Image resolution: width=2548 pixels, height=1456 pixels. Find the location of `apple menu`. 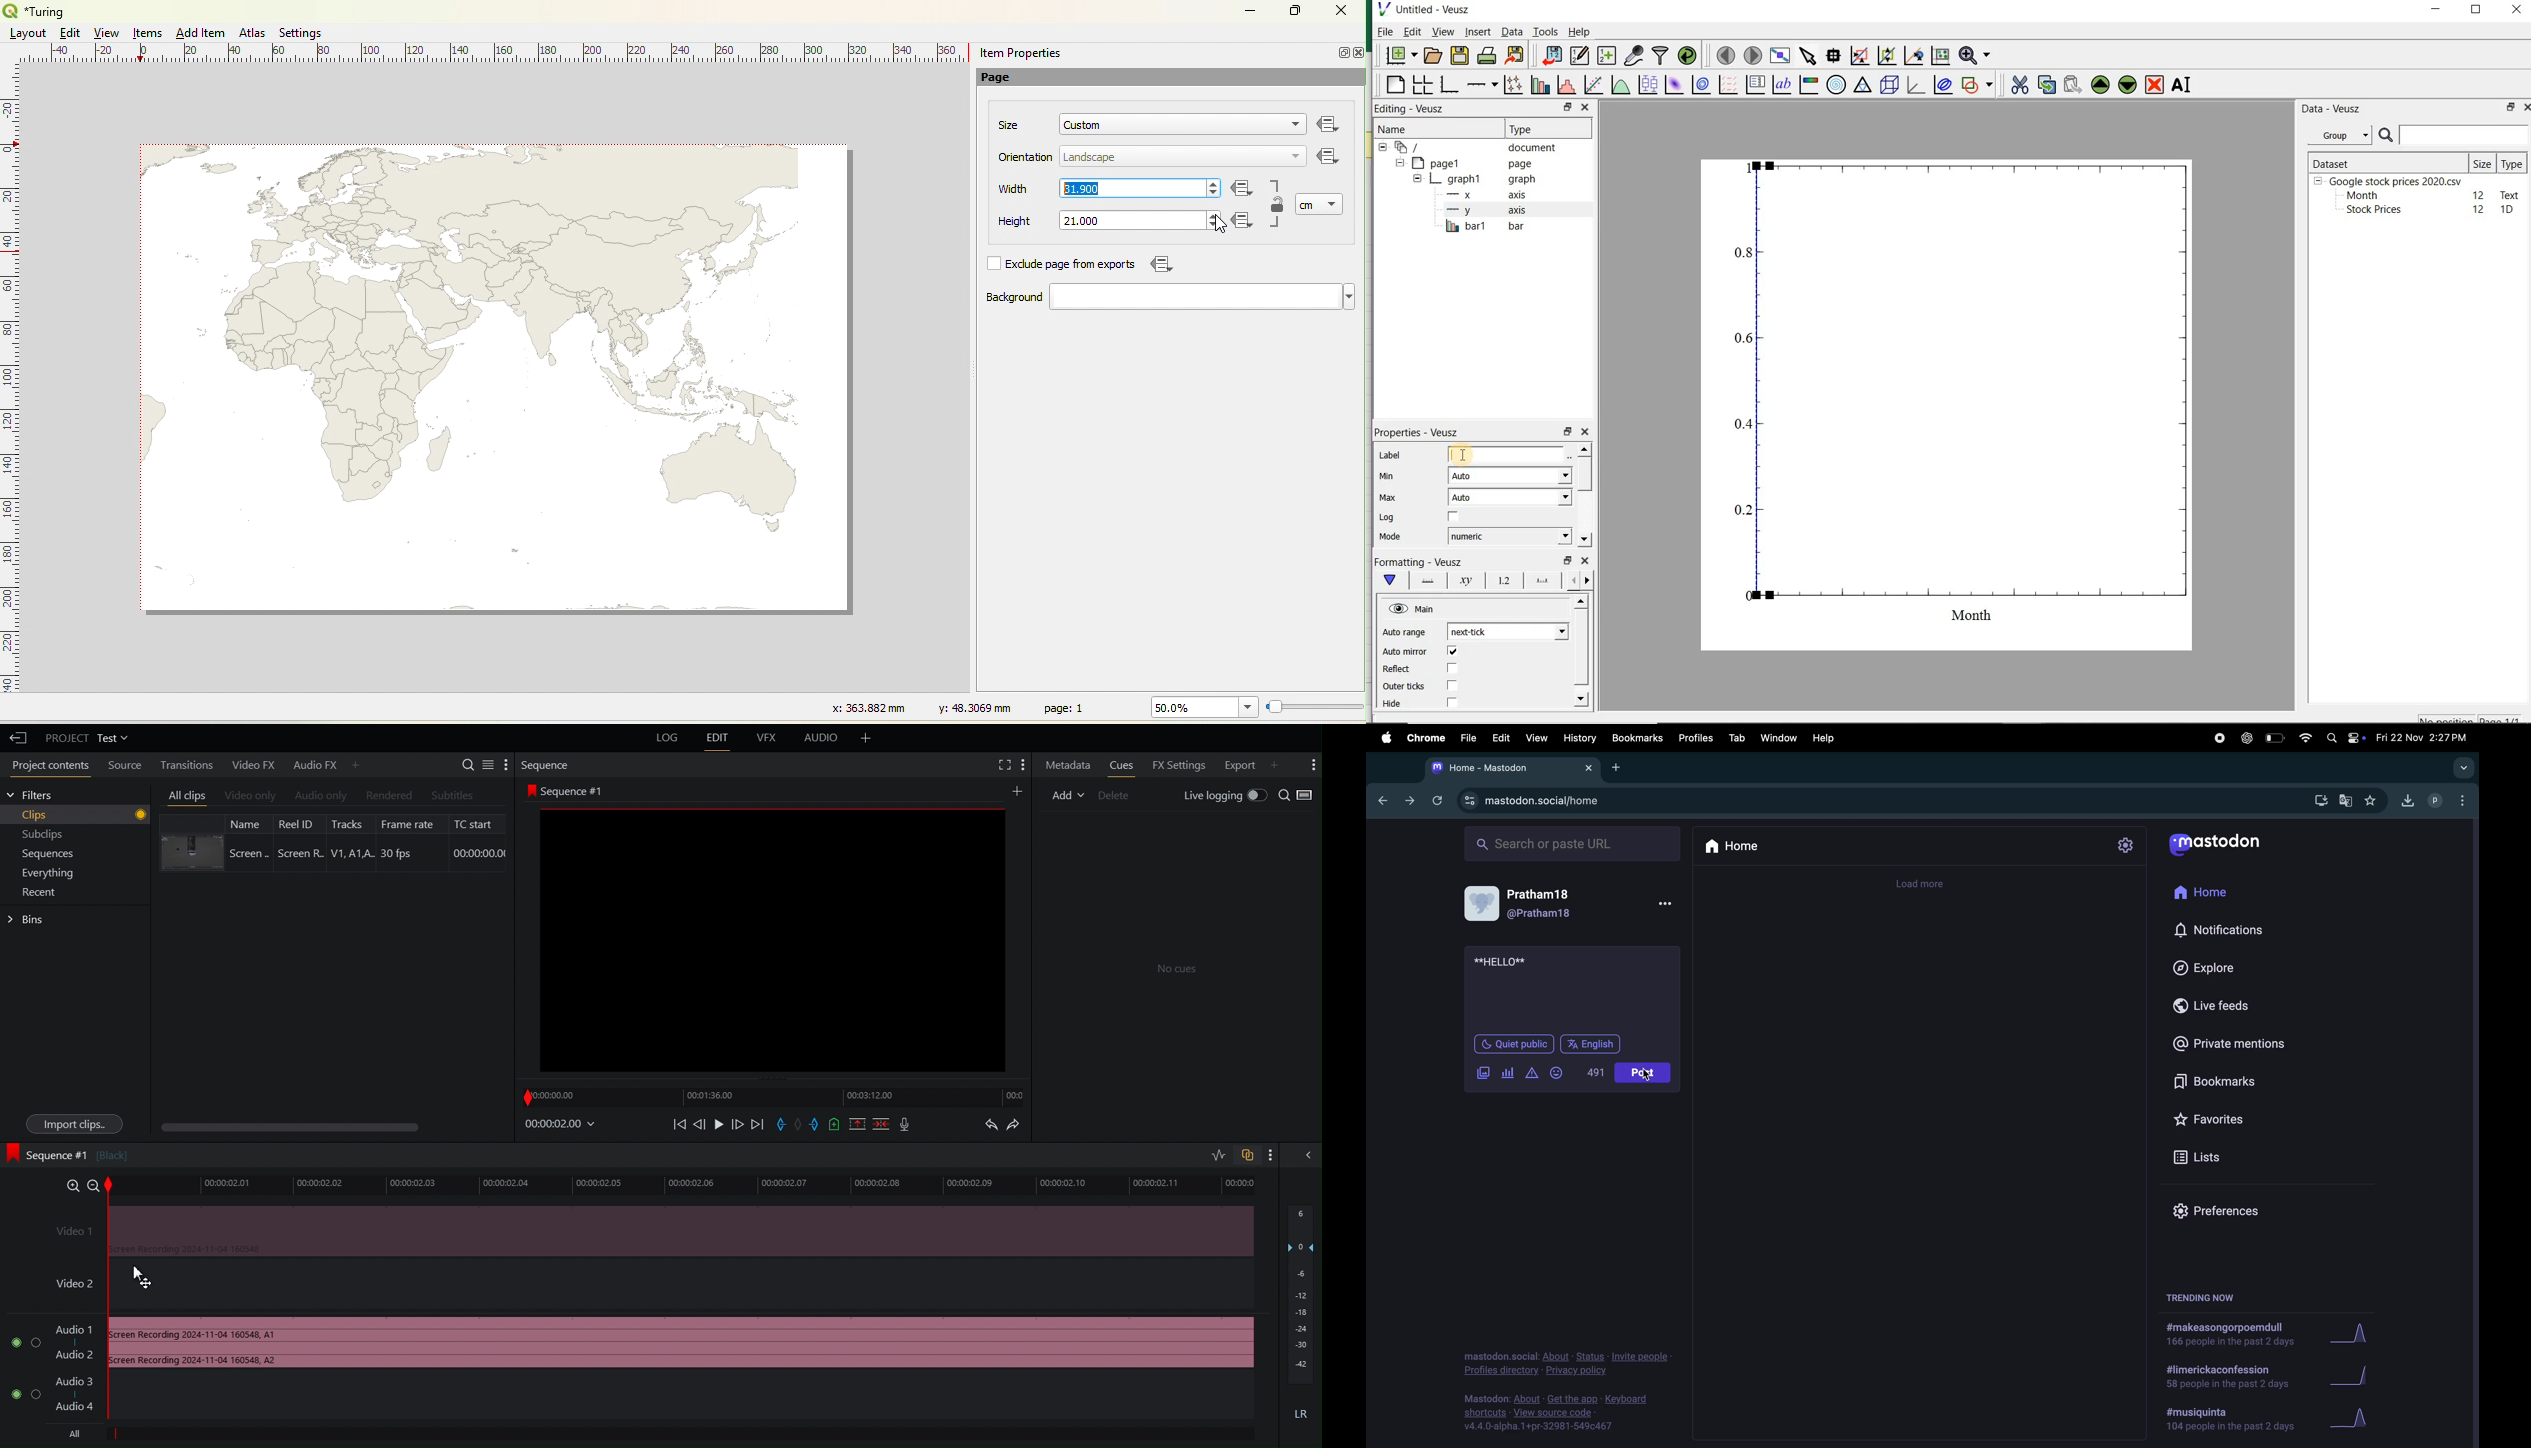

apple menu is located at coordinates (1382, 736).